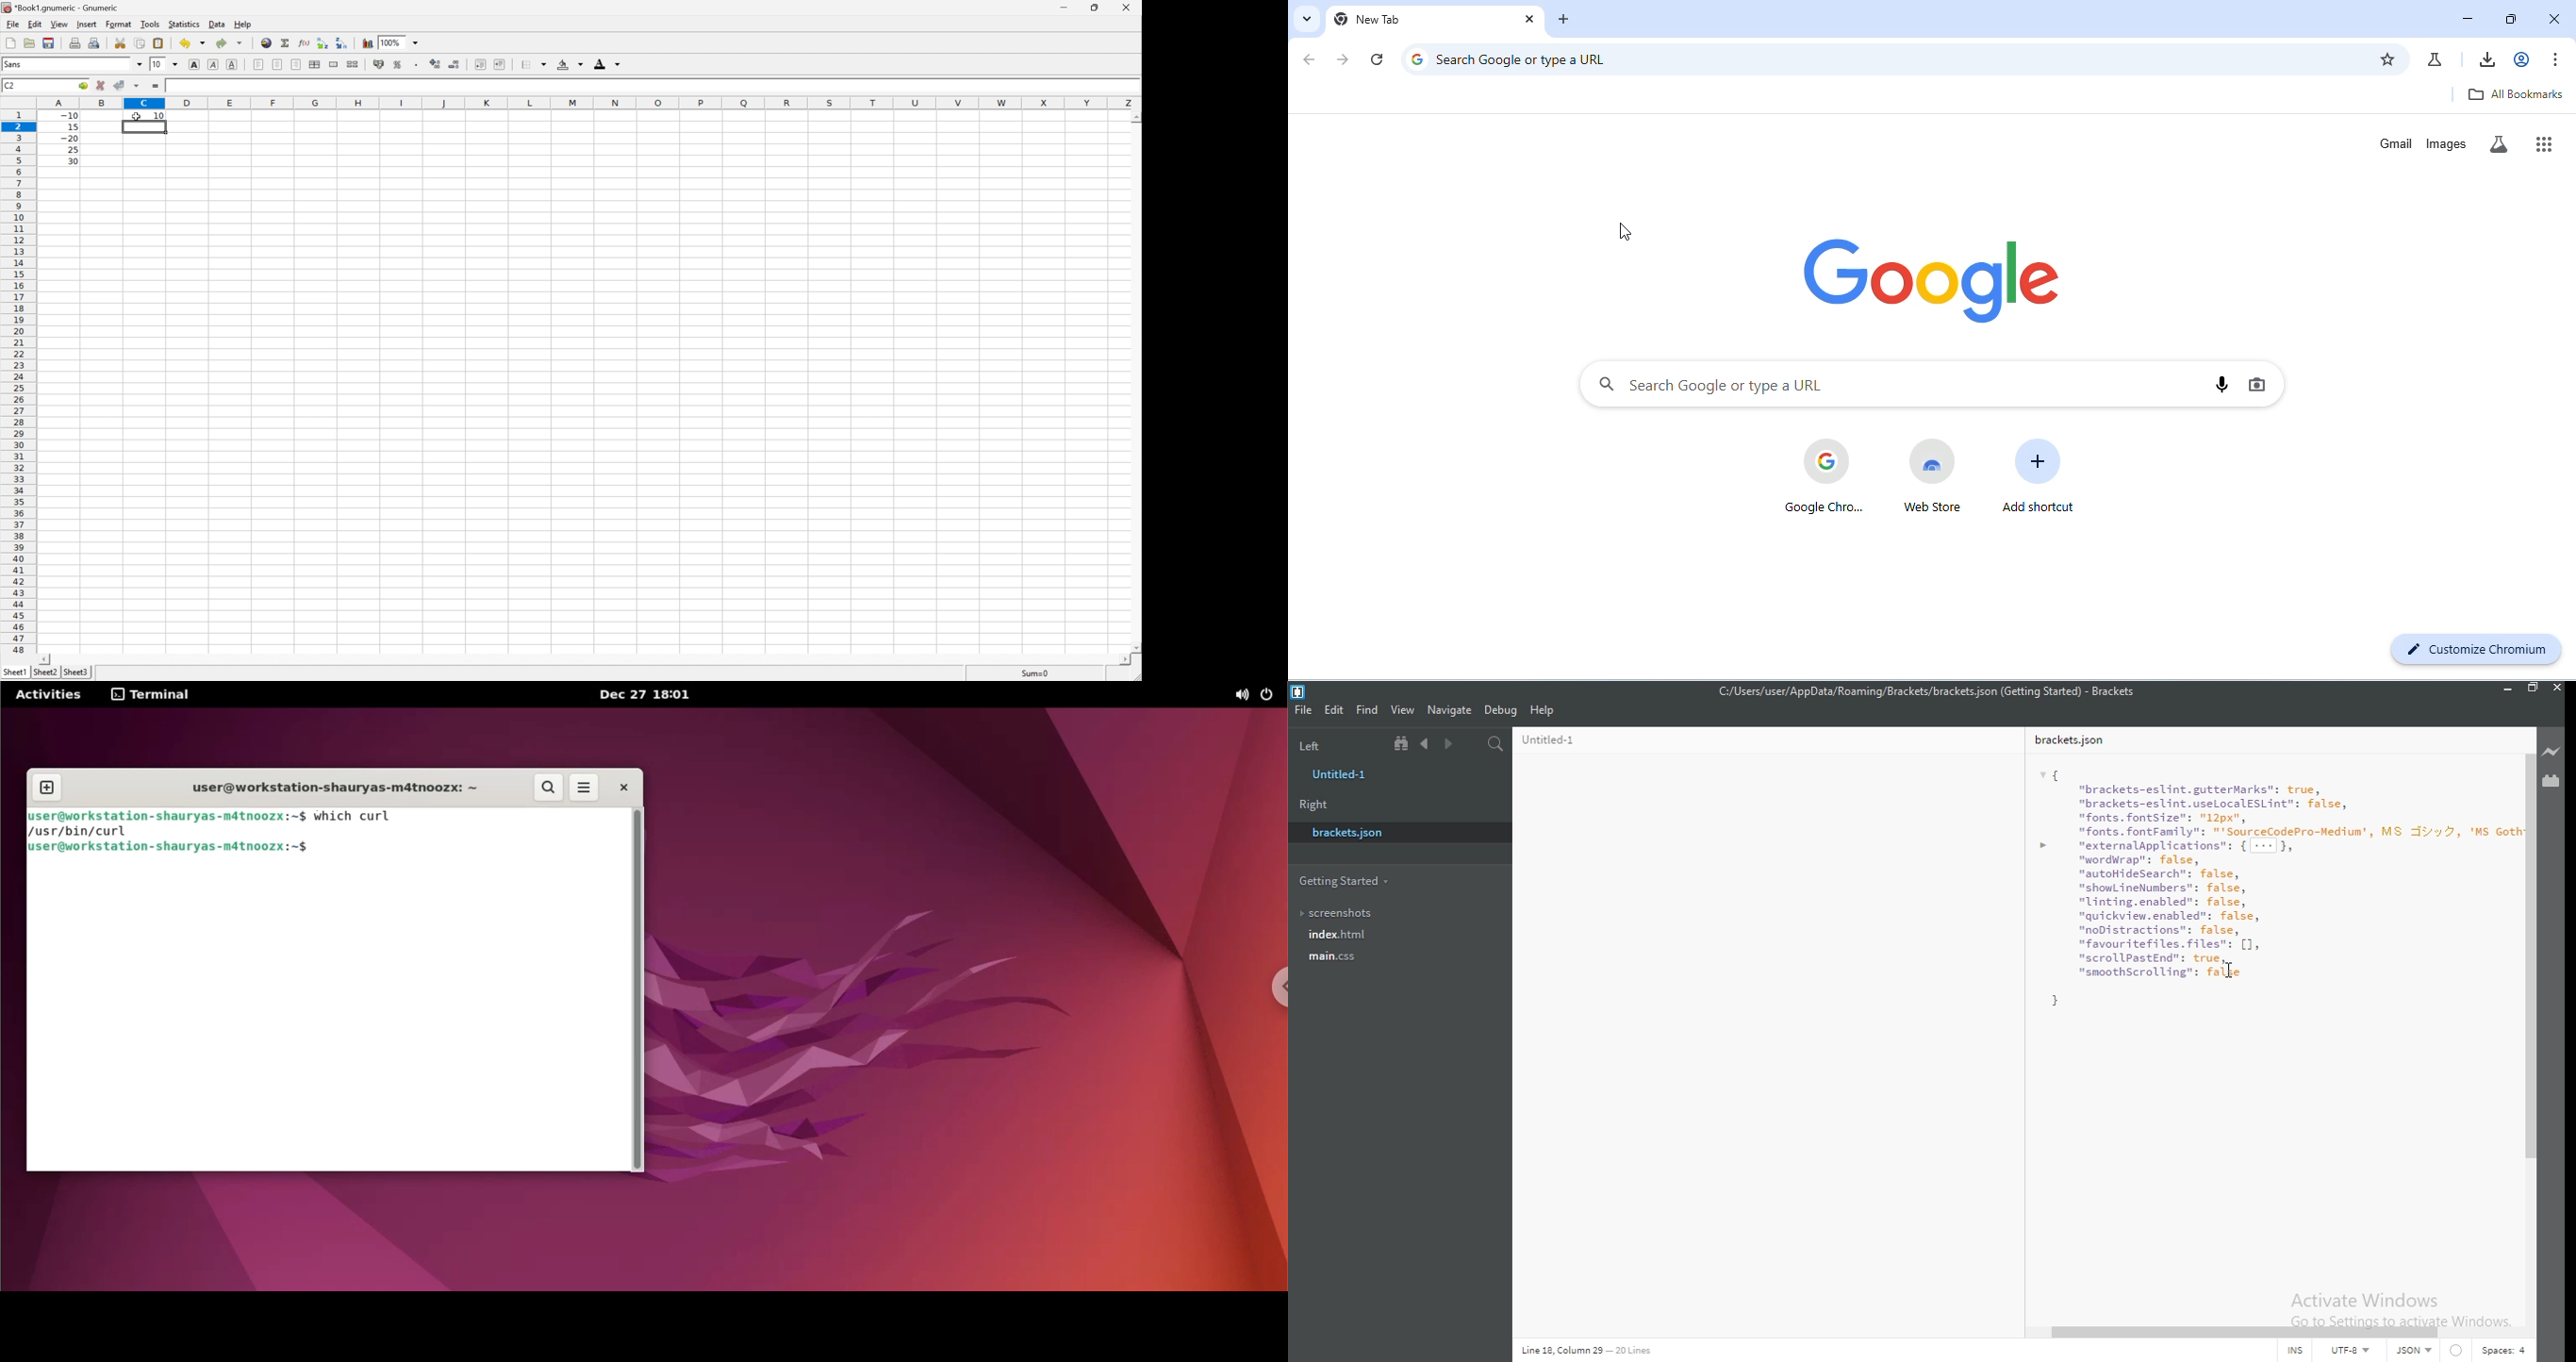 Image resolution: width=2576 pixels, height=1372 pixels. Describe the element at coordinates (2232, 972) in the screenshot. I see `cursor` at that location.